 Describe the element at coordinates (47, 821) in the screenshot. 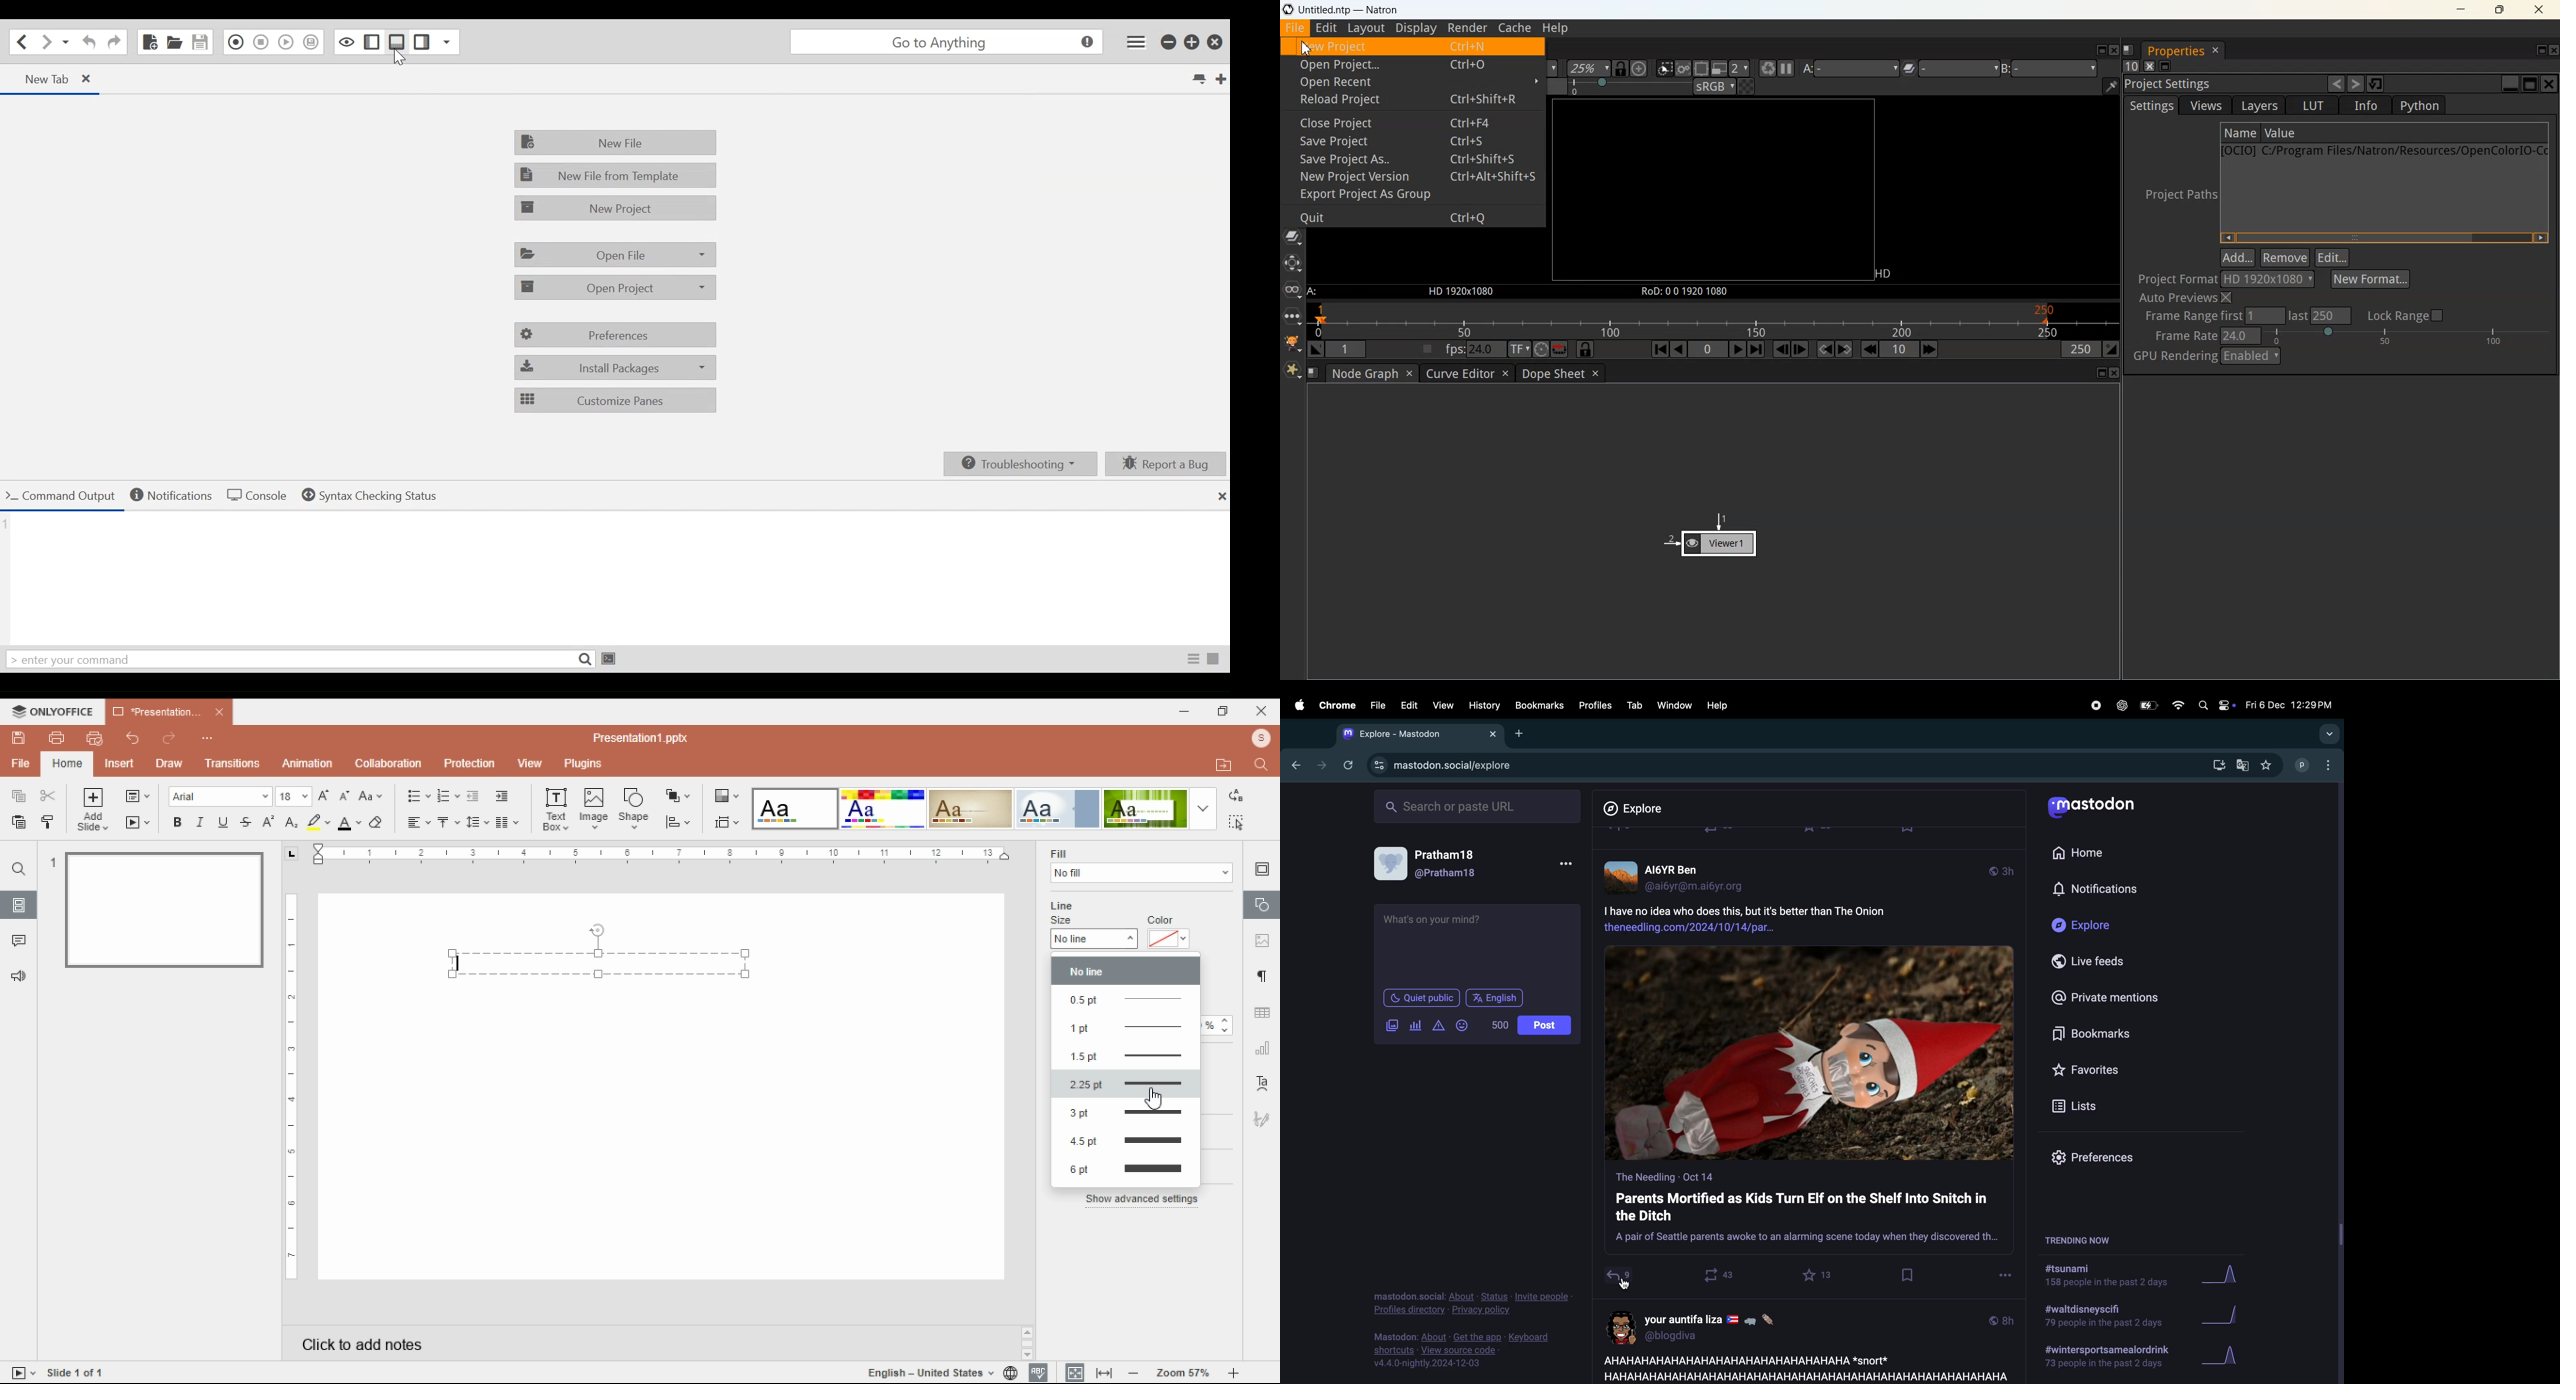

I see `copy style` at that location.